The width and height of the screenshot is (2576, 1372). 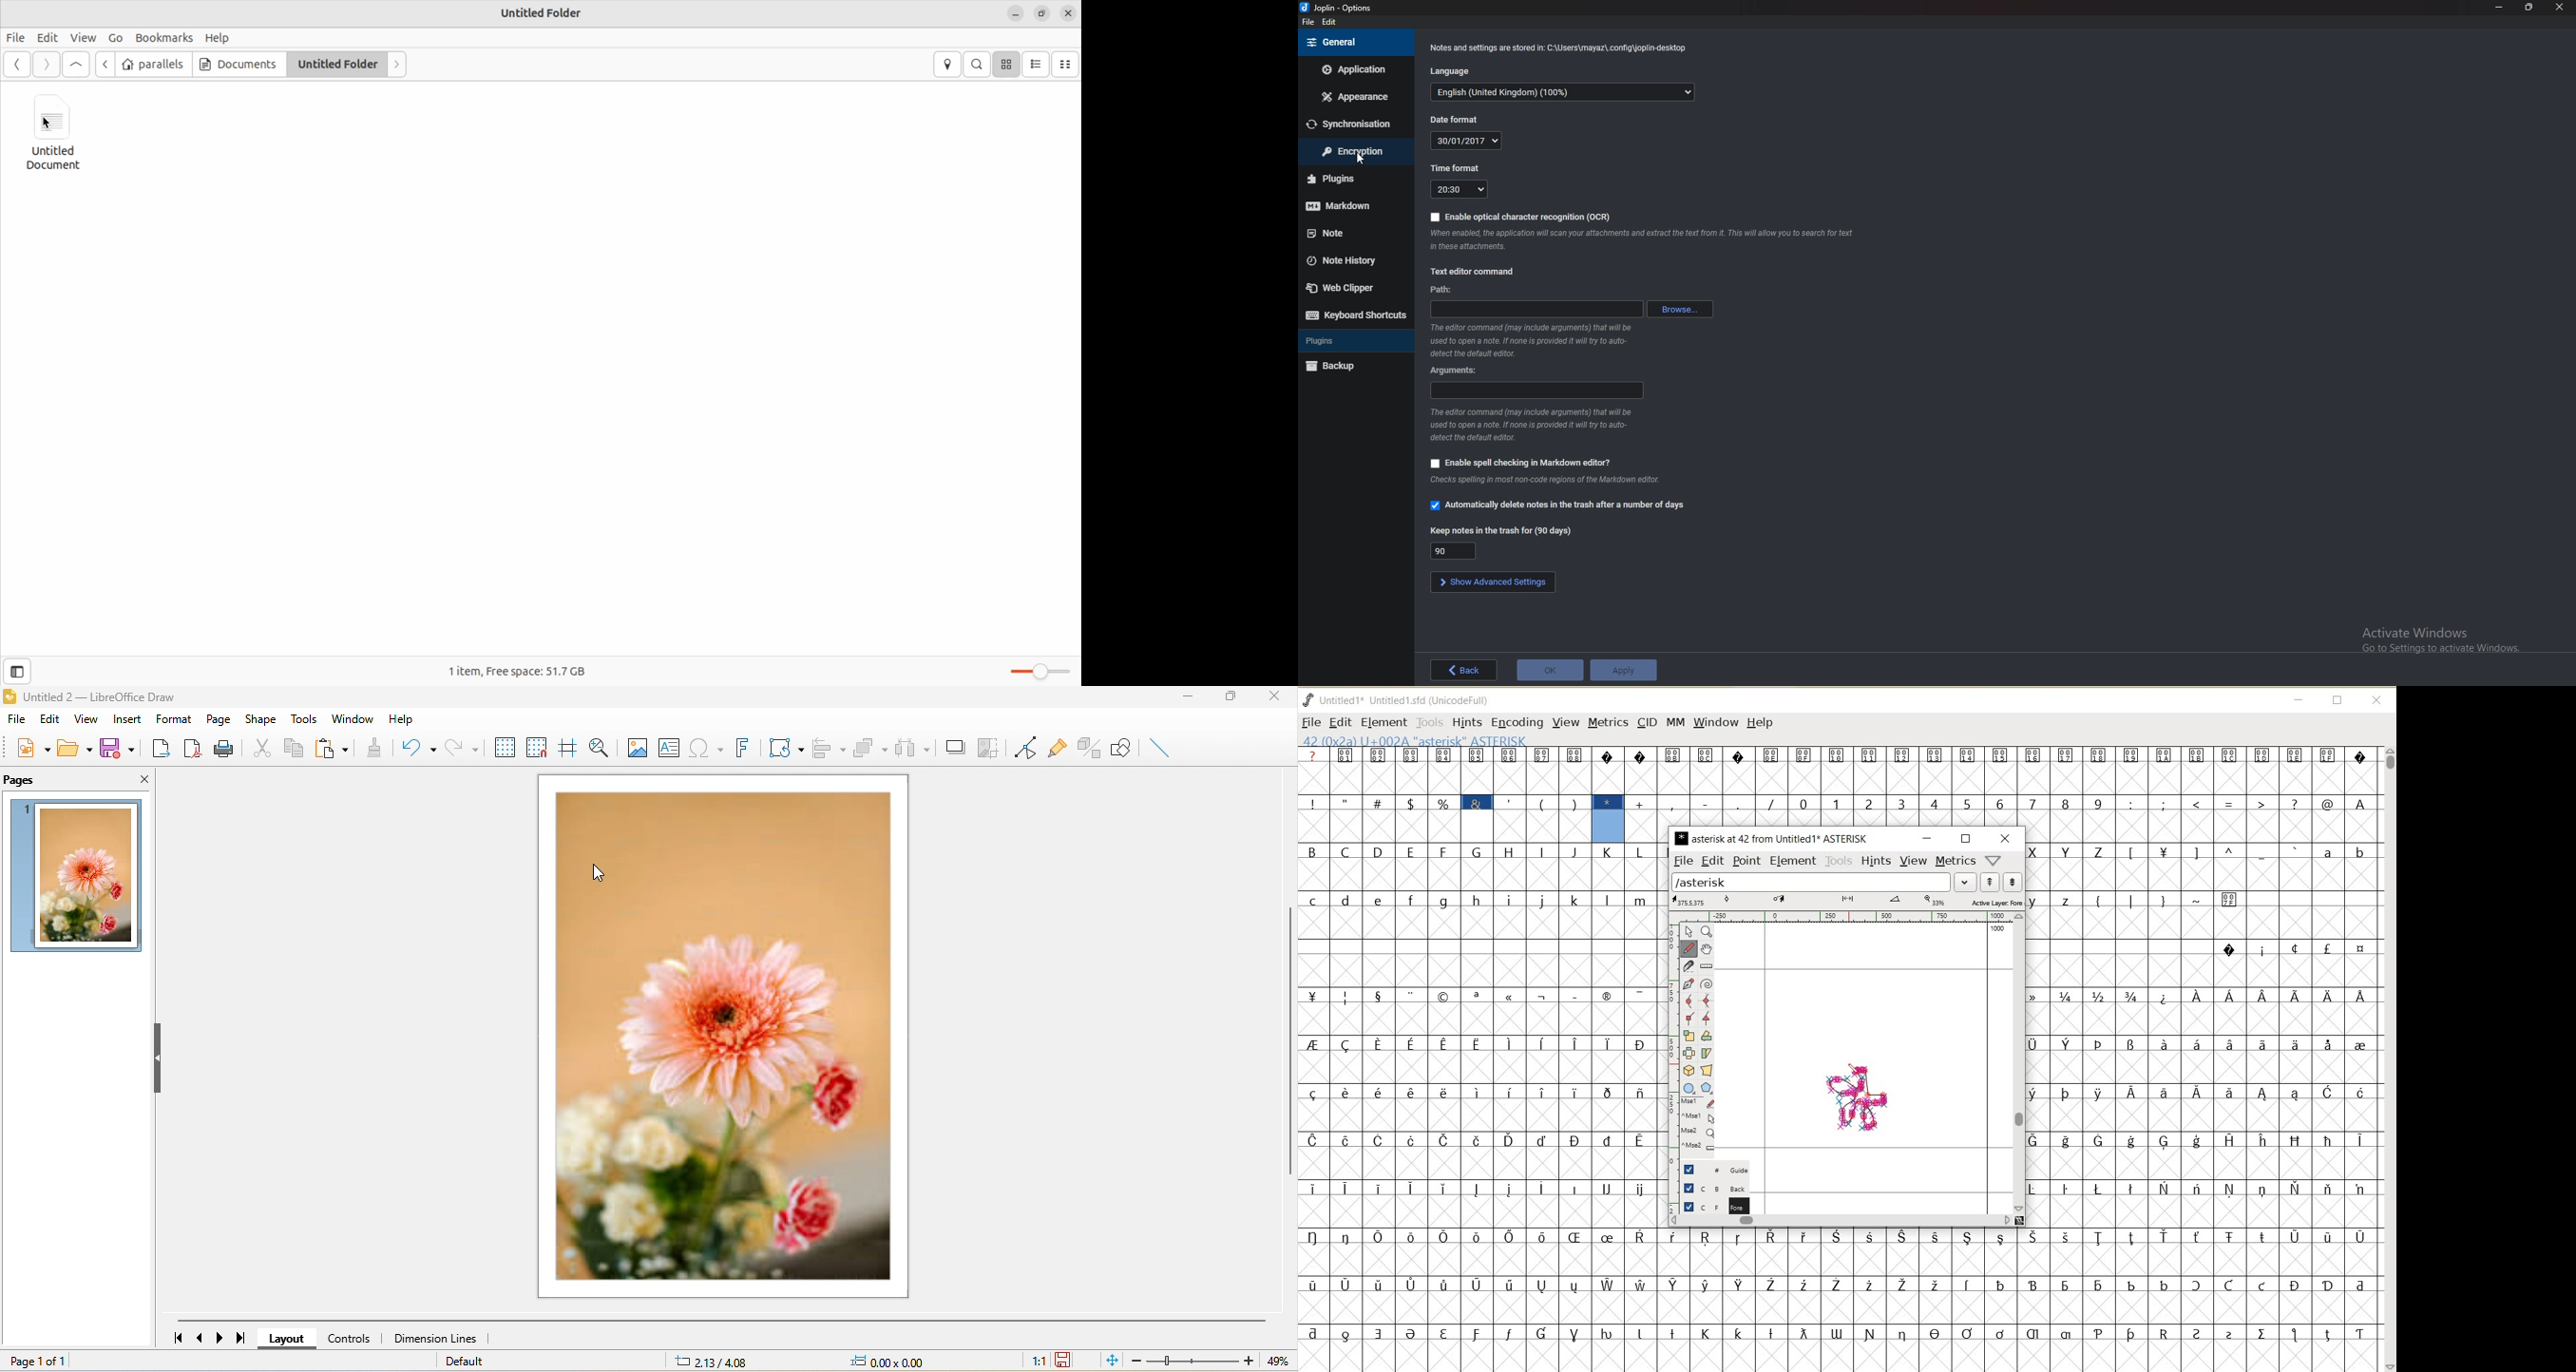 I want to click on back, so click(x=1464, y=669).